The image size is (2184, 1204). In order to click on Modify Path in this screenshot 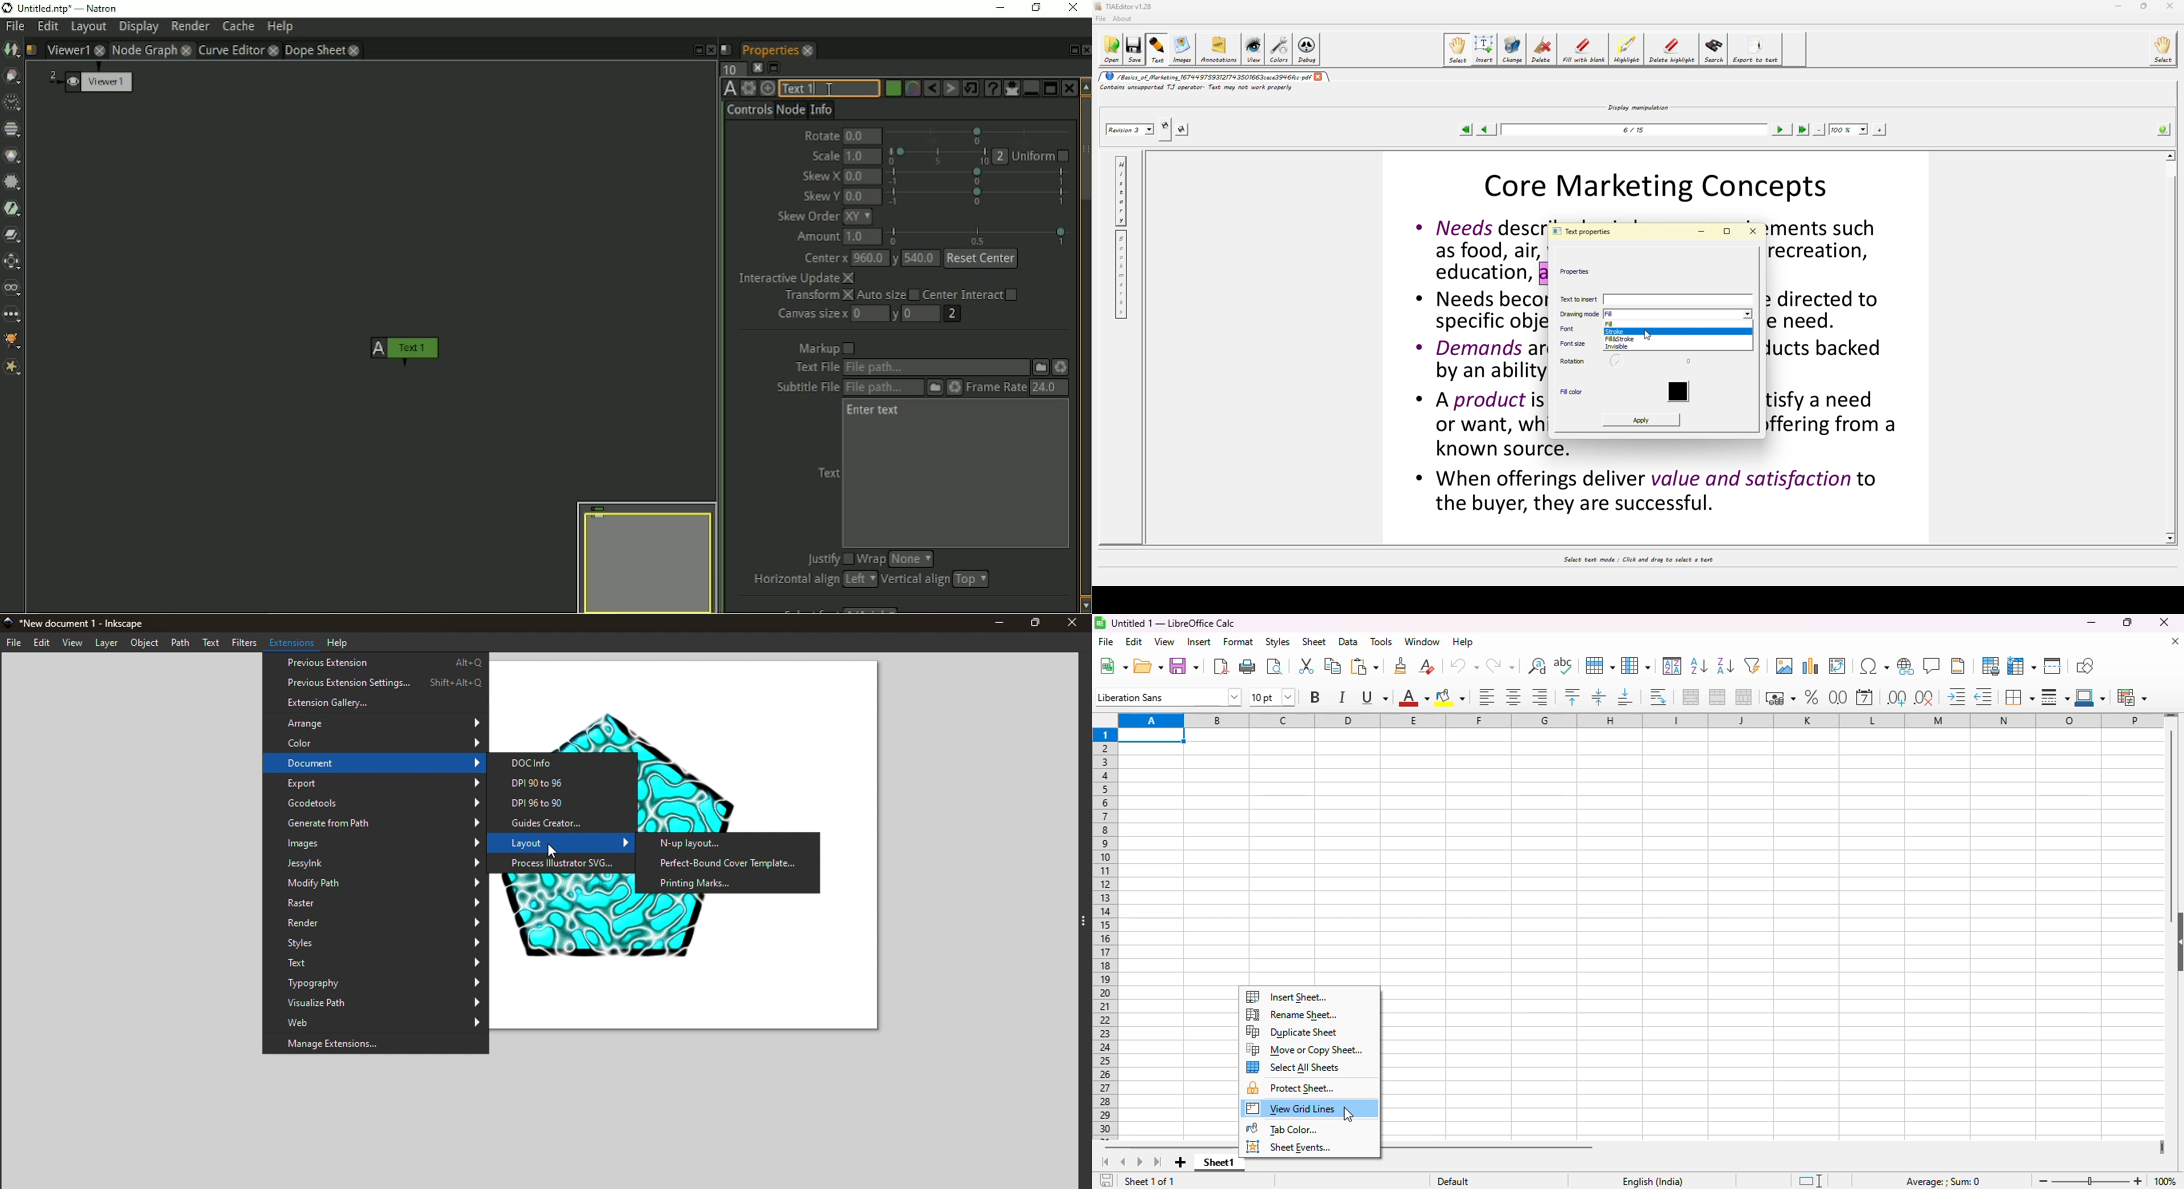, I will do `click(377, 885)`.